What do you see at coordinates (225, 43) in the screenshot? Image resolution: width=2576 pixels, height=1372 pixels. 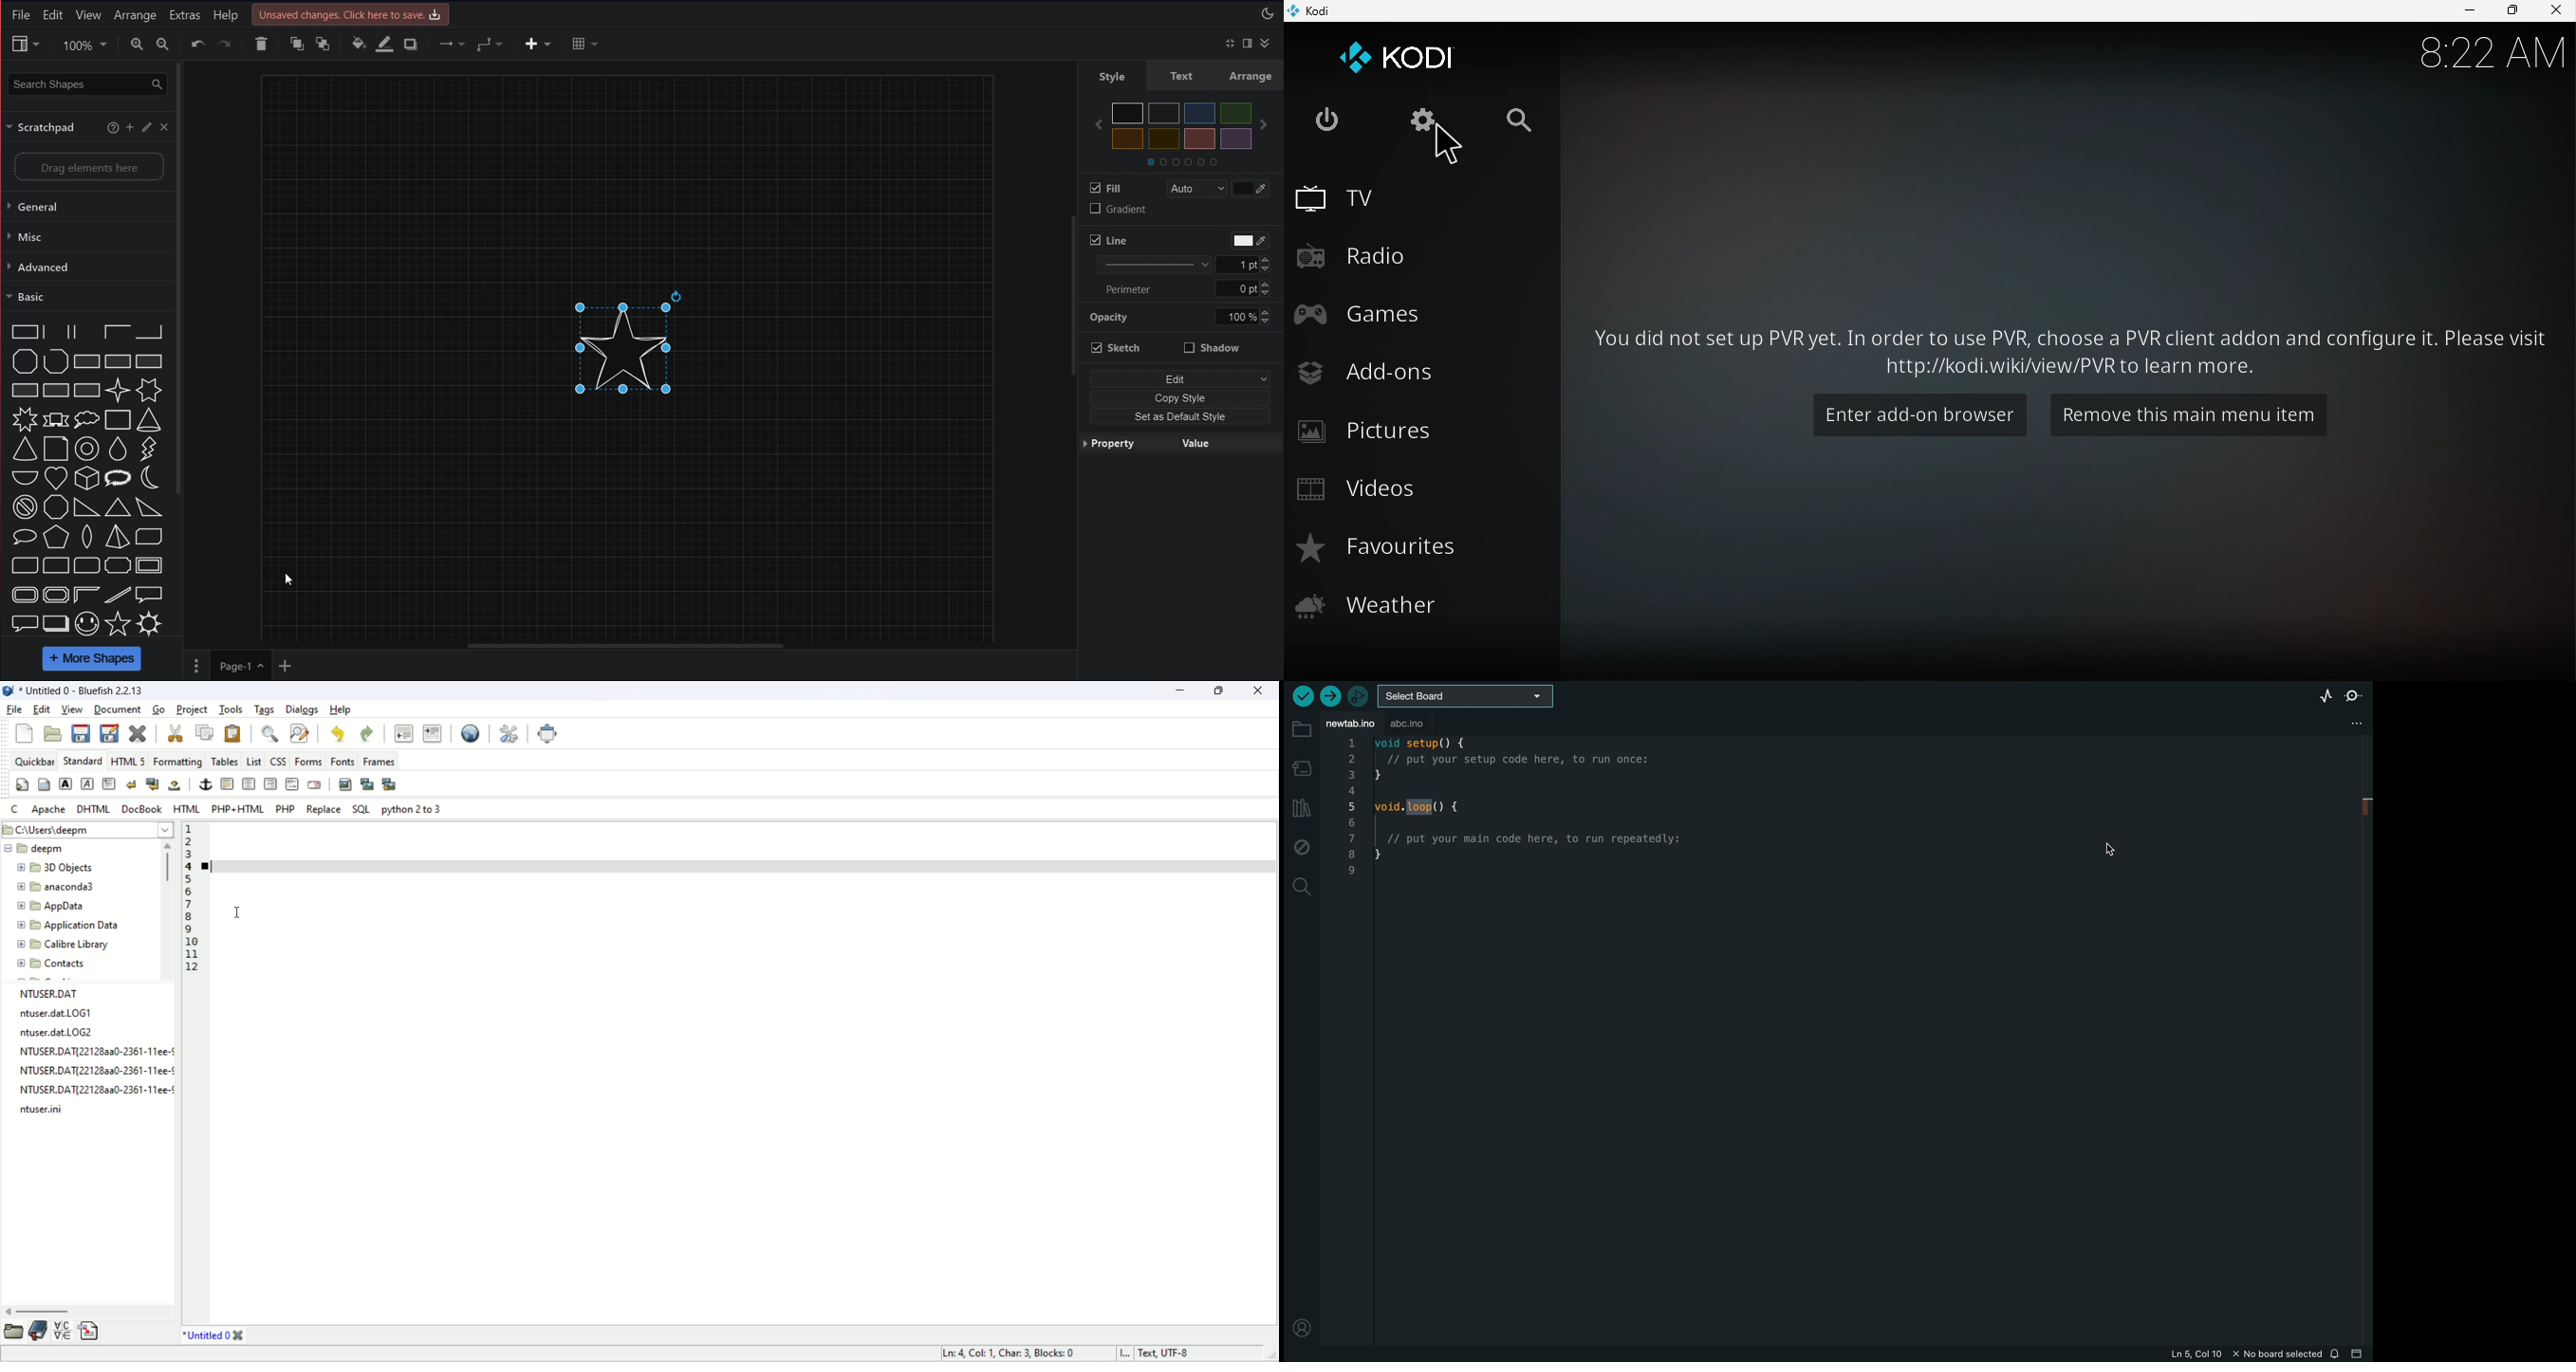 I see `Redo` at bounding box center [225, 43].